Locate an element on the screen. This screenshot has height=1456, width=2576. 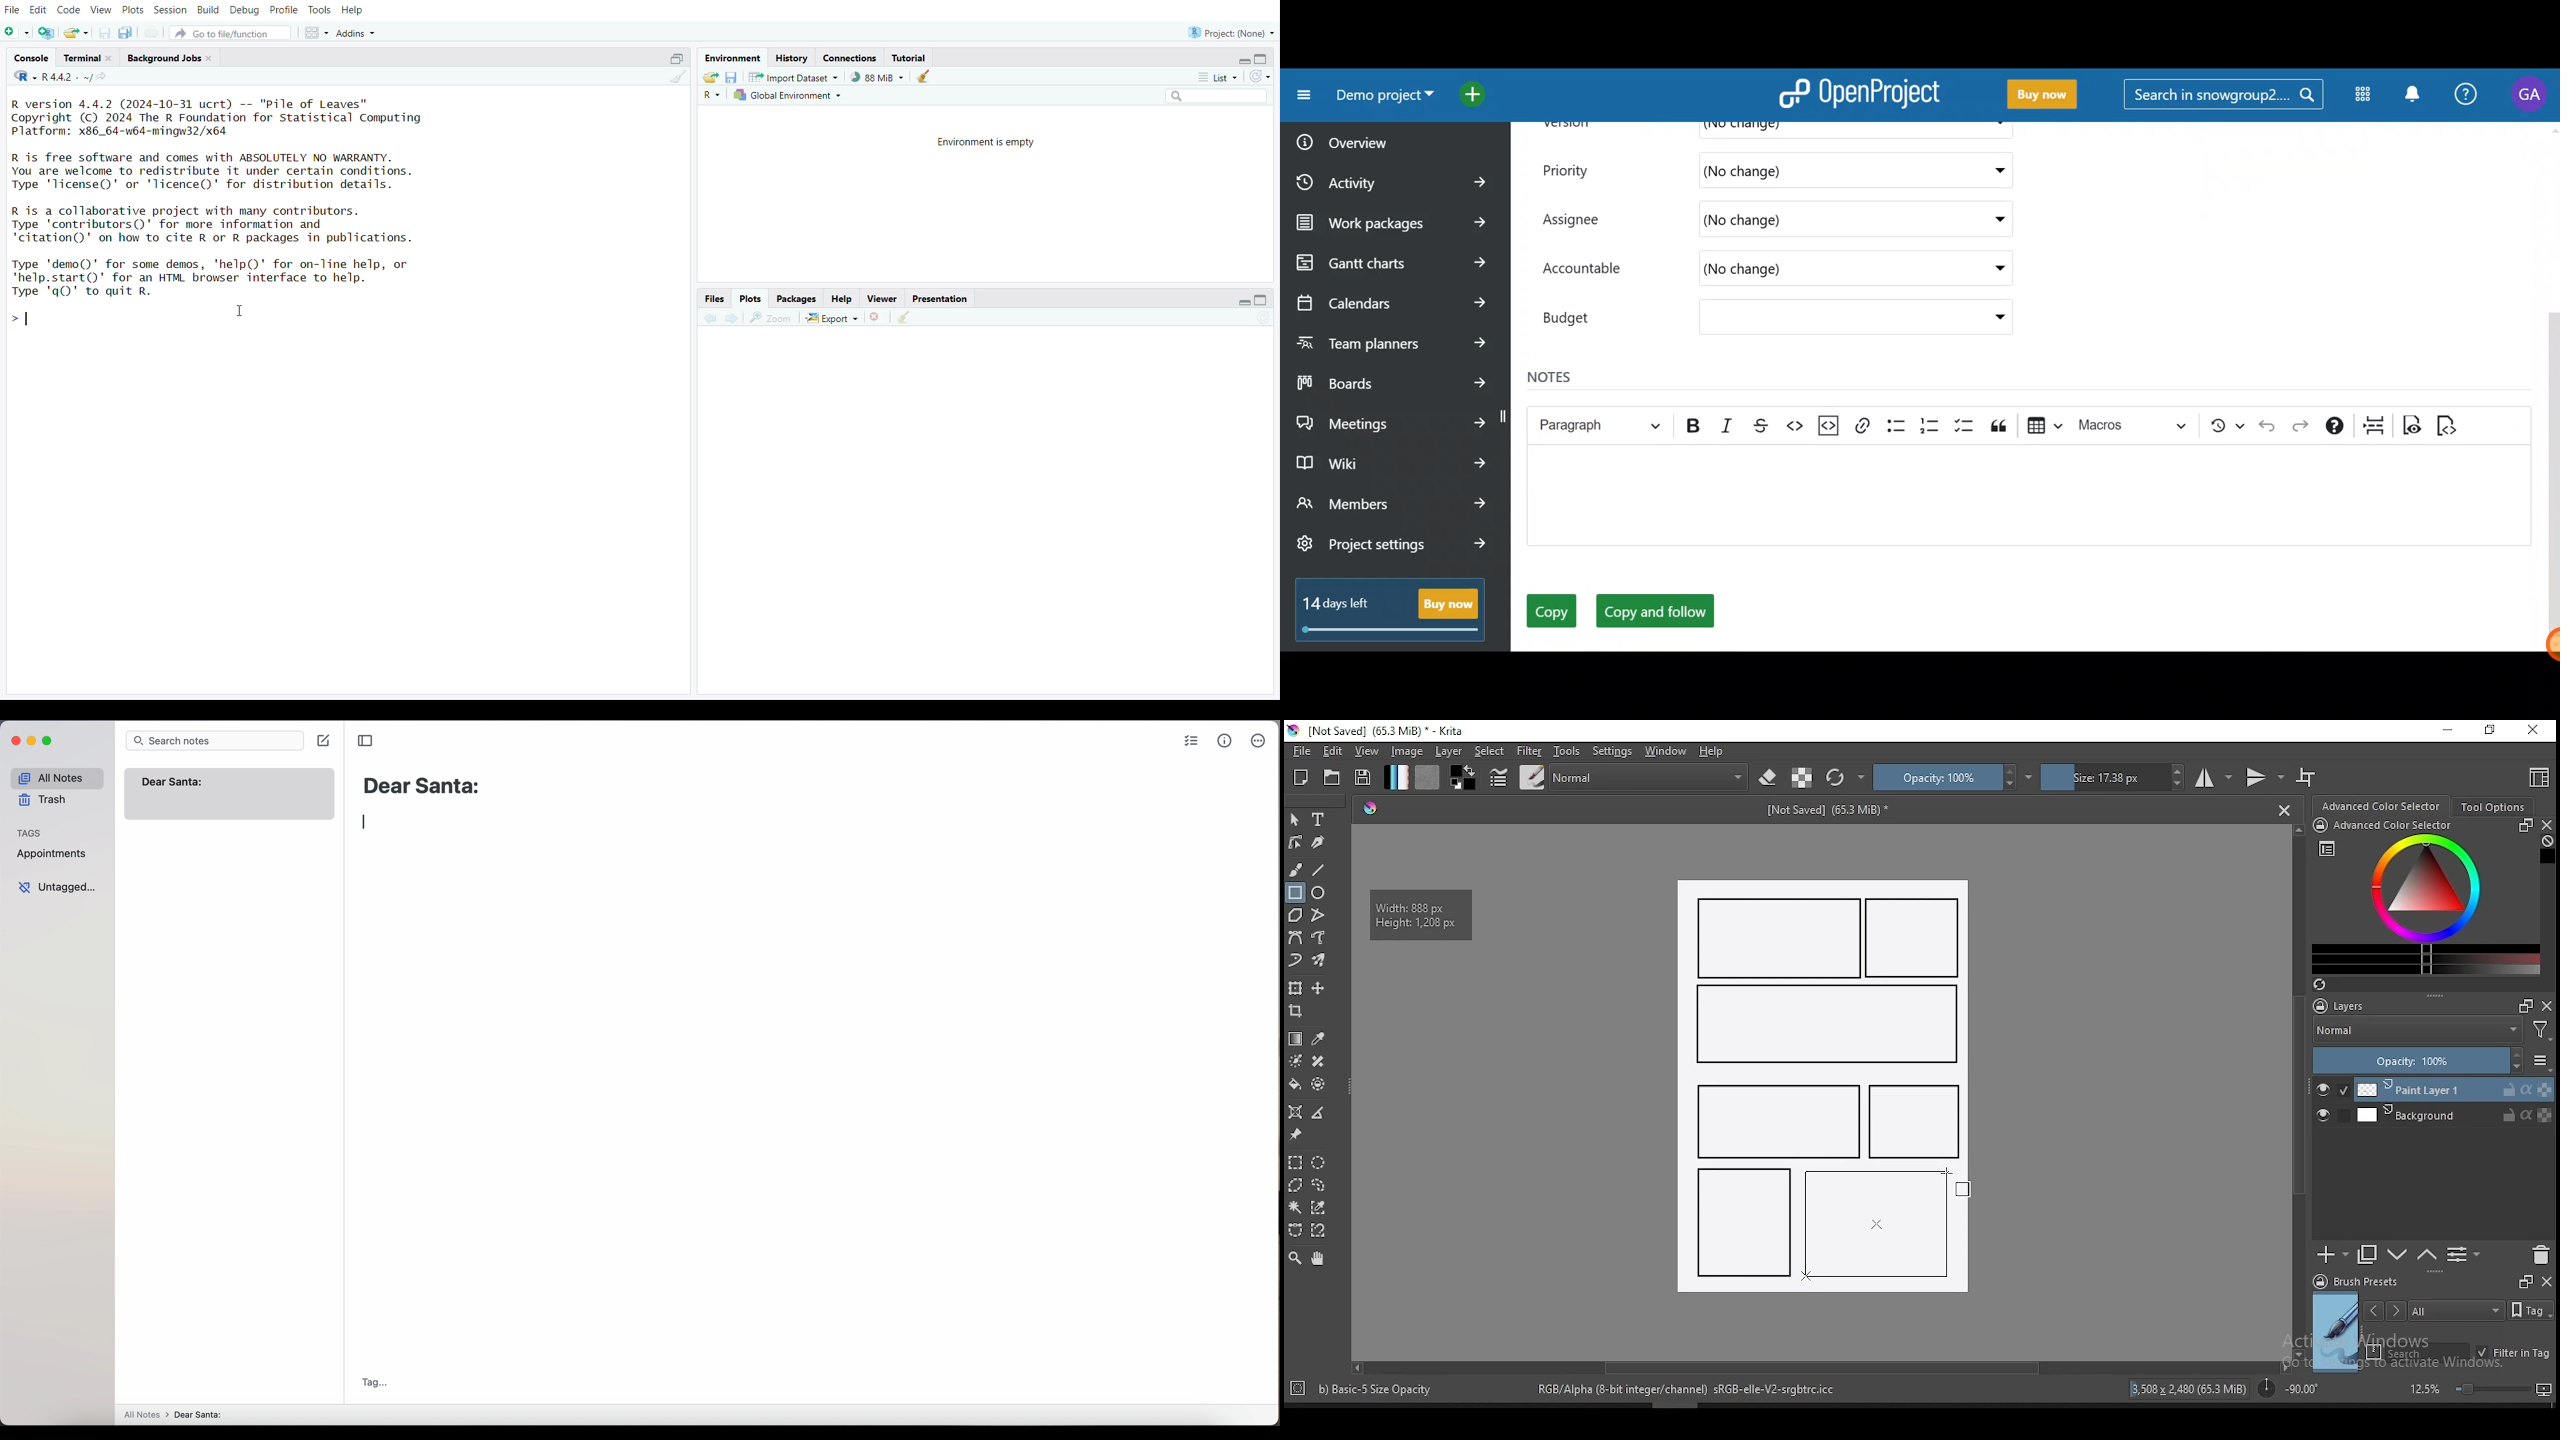
magnetic curve selection tool is located at coordinates (1316, 1230).